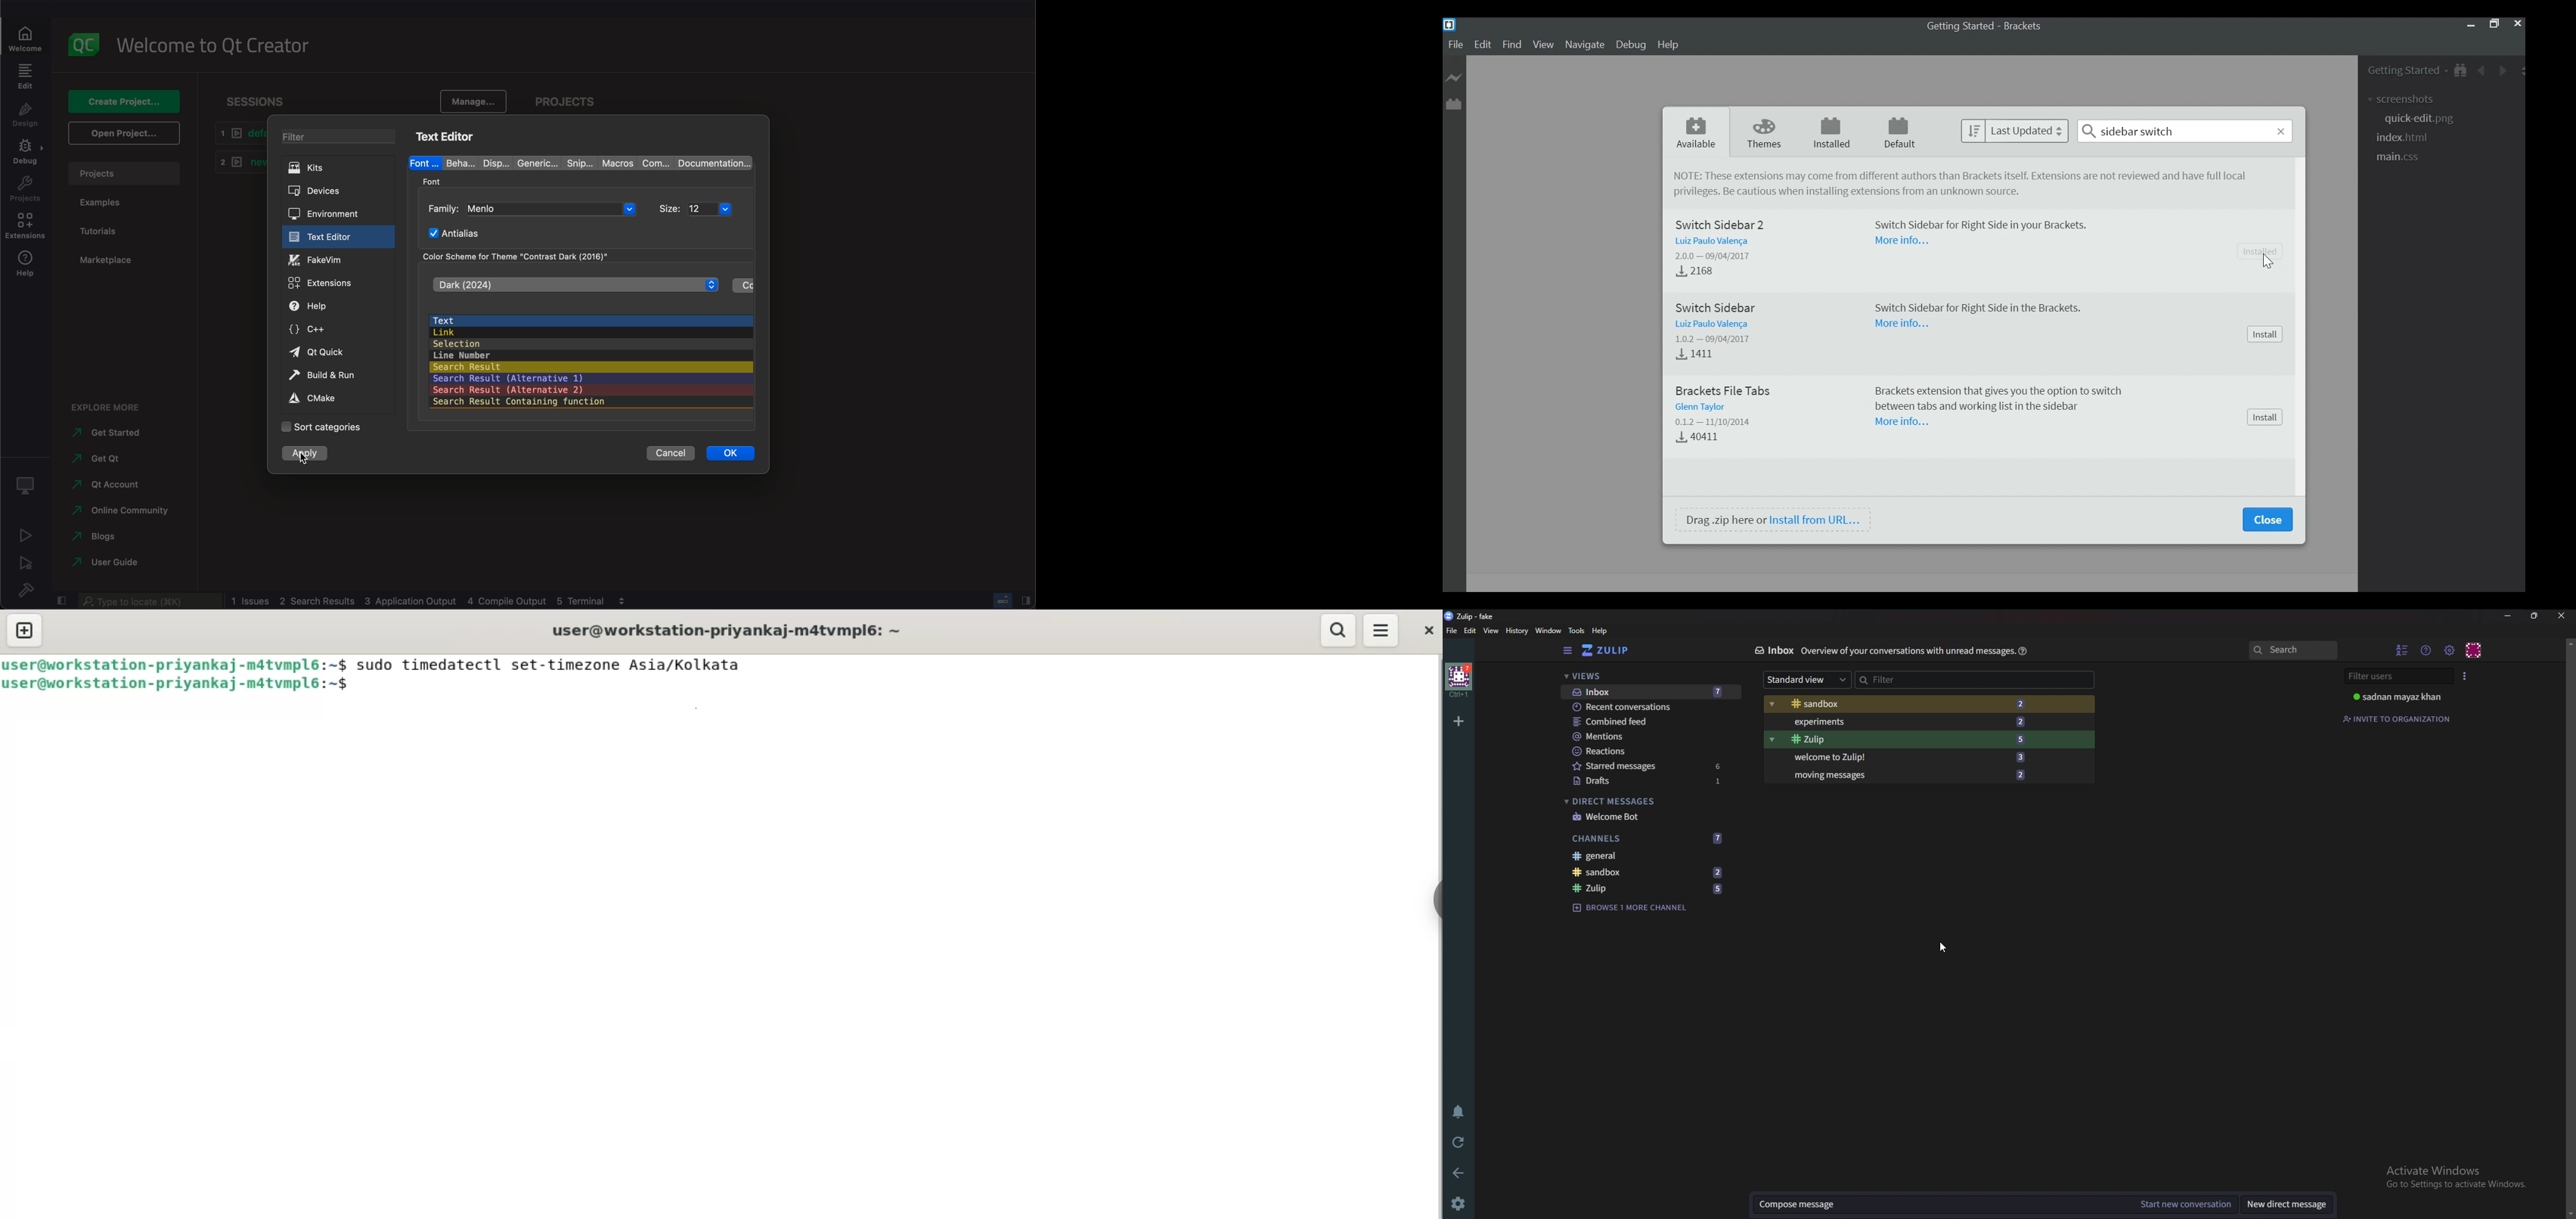 This screenshot has width=2576, height=1232. What do you see at coordinates (1761, 131) in the screenshot?
I see `Themes` at bounding box center [1761, 131].